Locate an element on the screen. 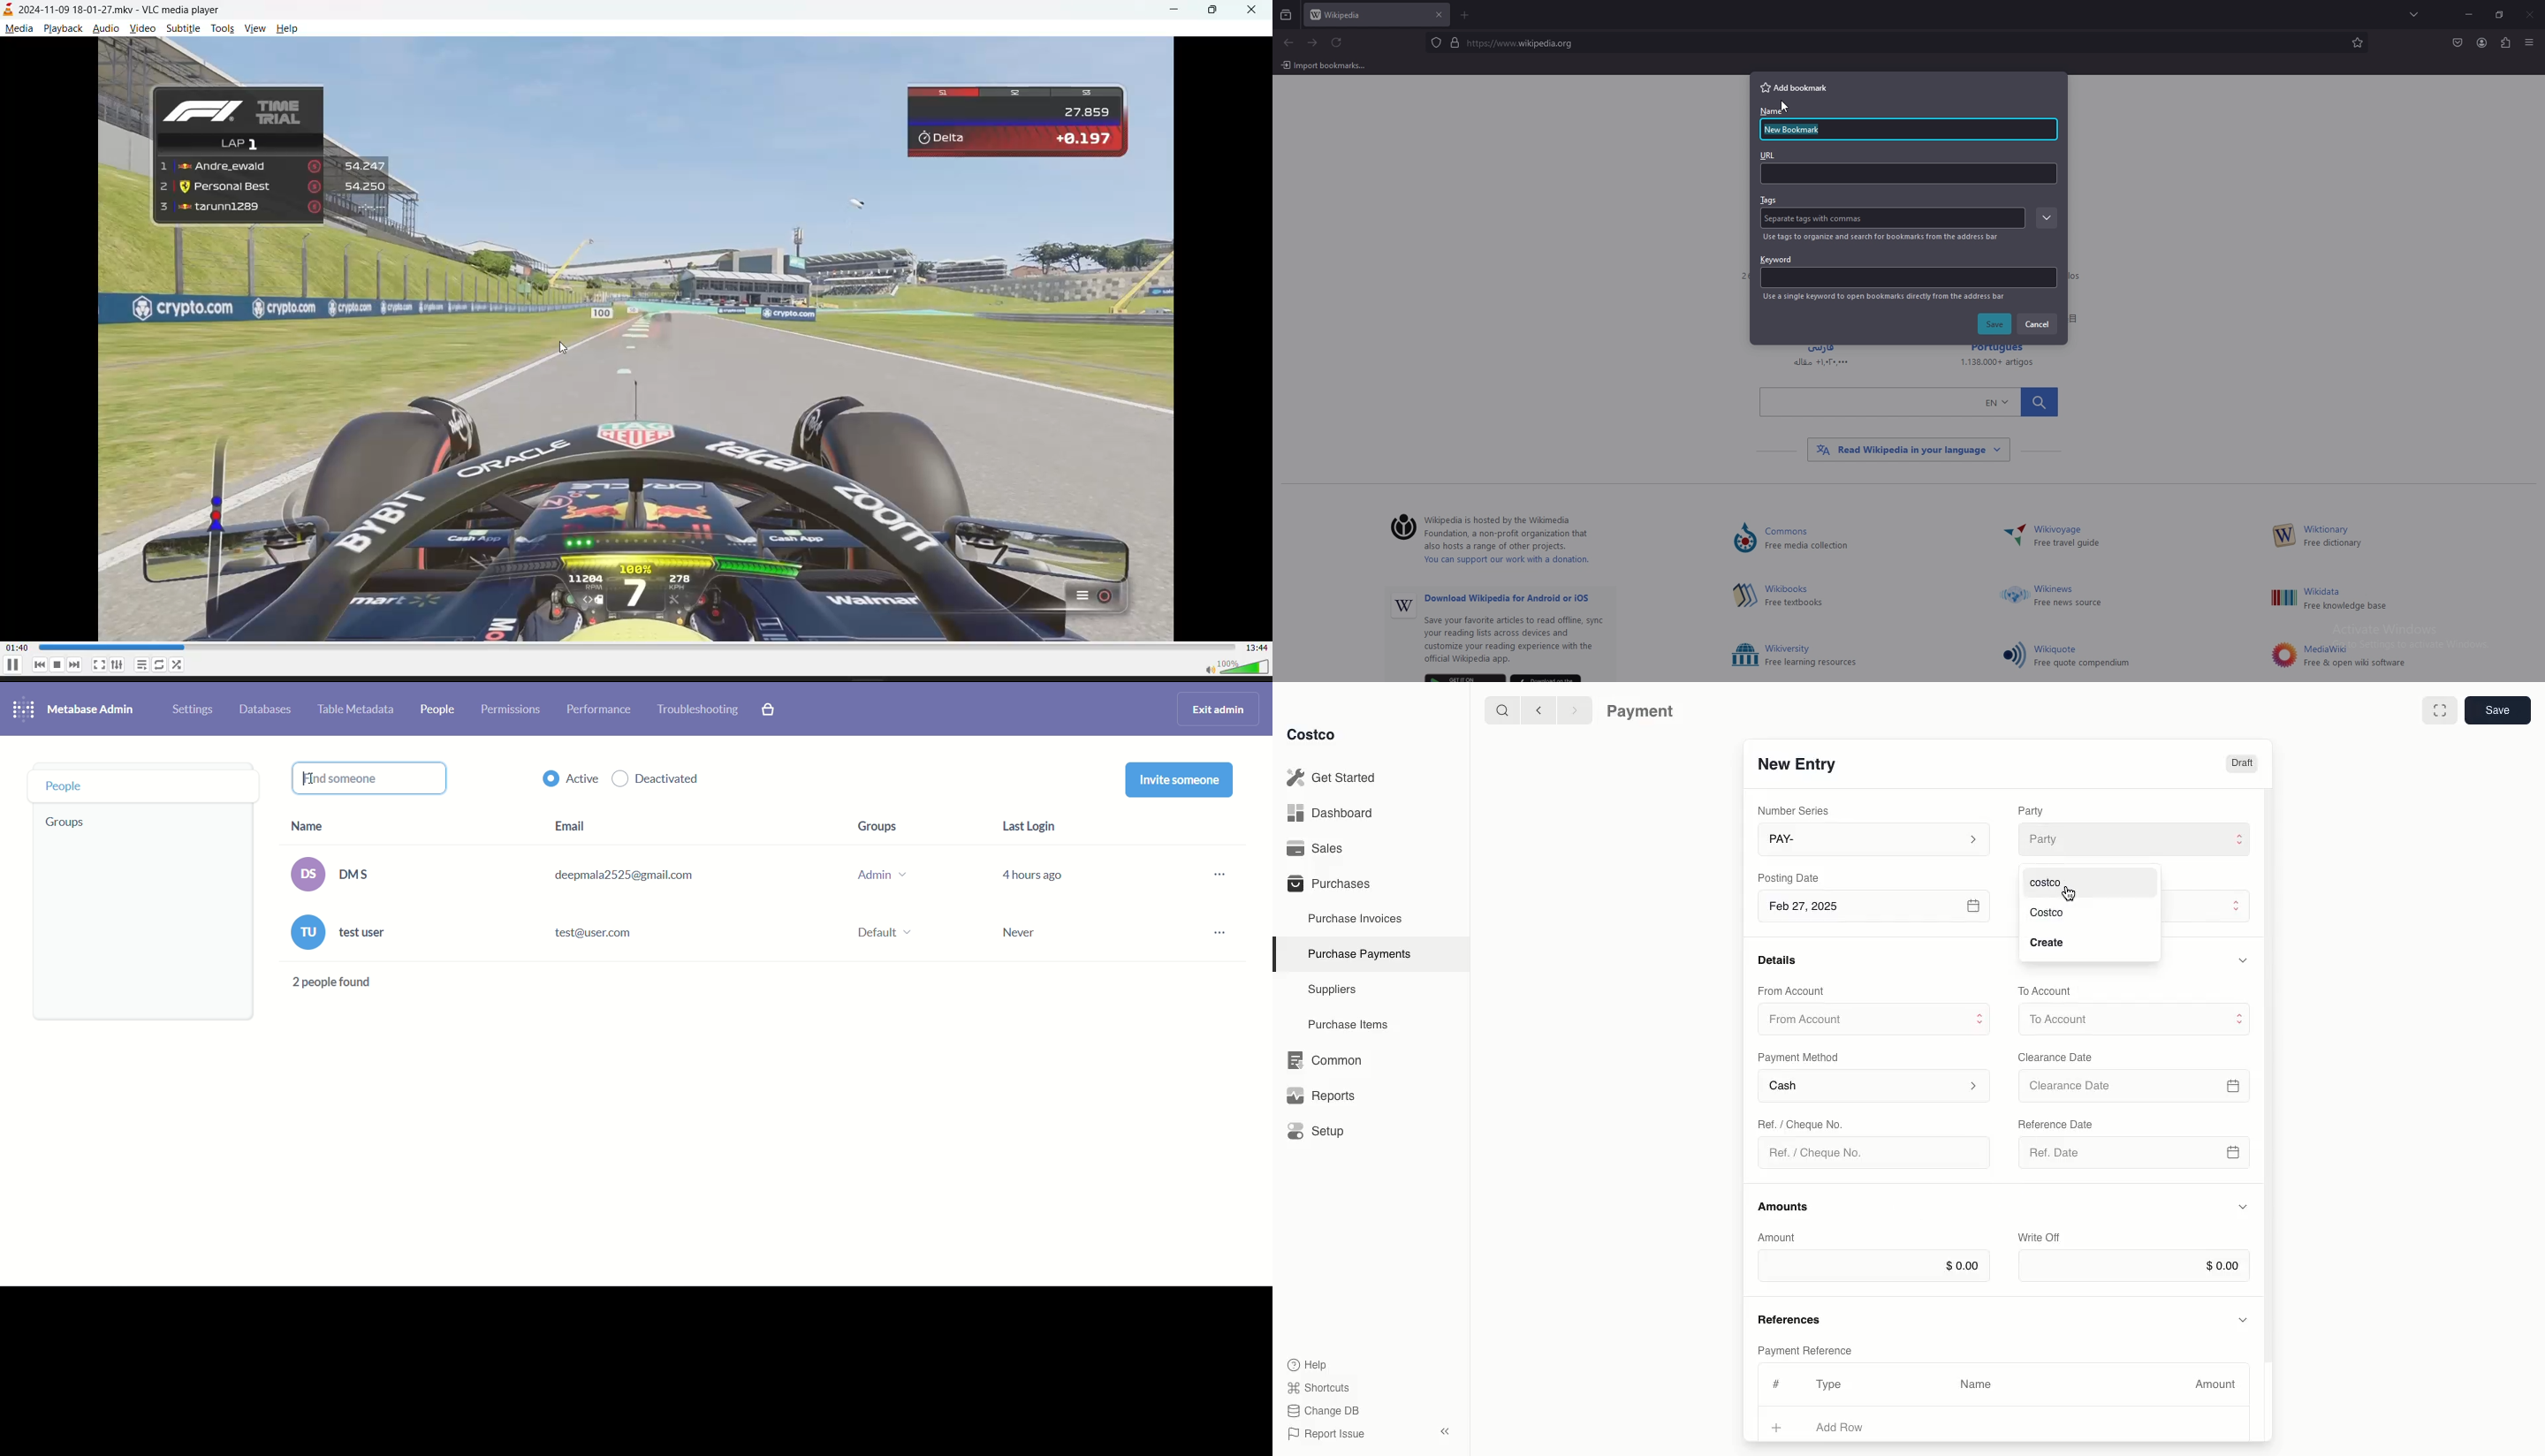  Add Row is located at coordinates (1851, 1427).